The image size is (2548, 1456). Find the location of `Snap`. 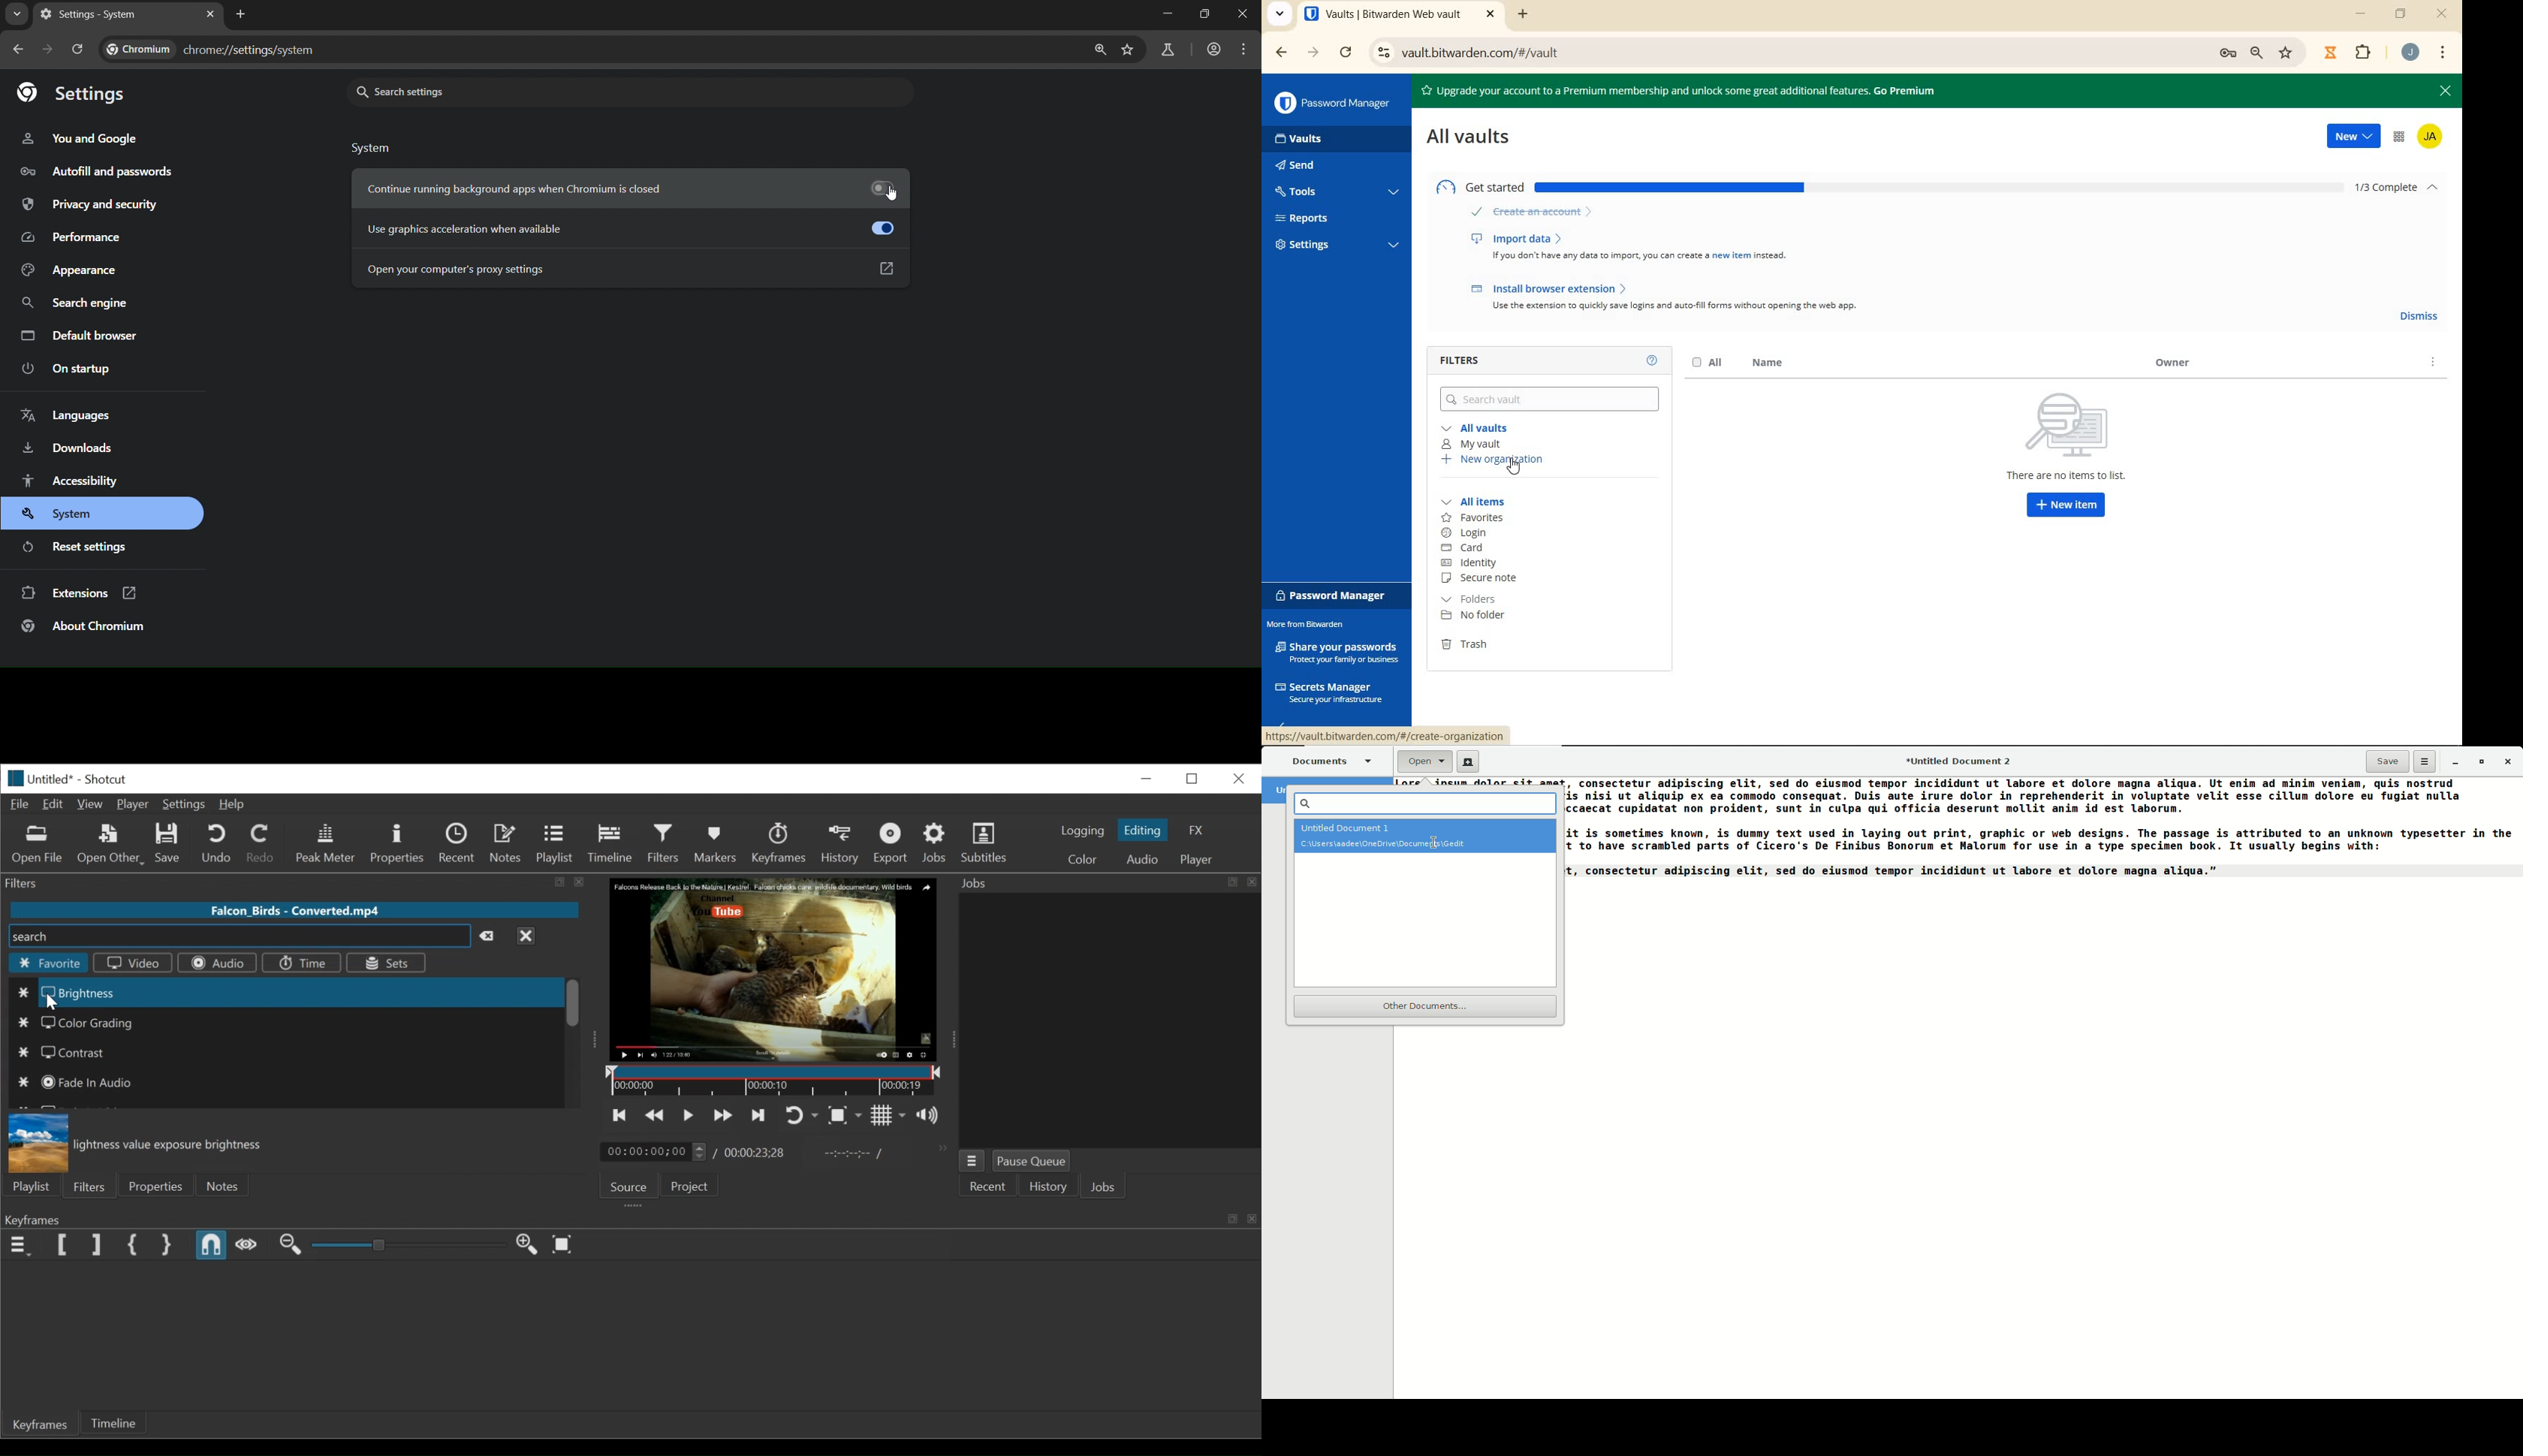

Snap is located at coordinates (212, 1245).